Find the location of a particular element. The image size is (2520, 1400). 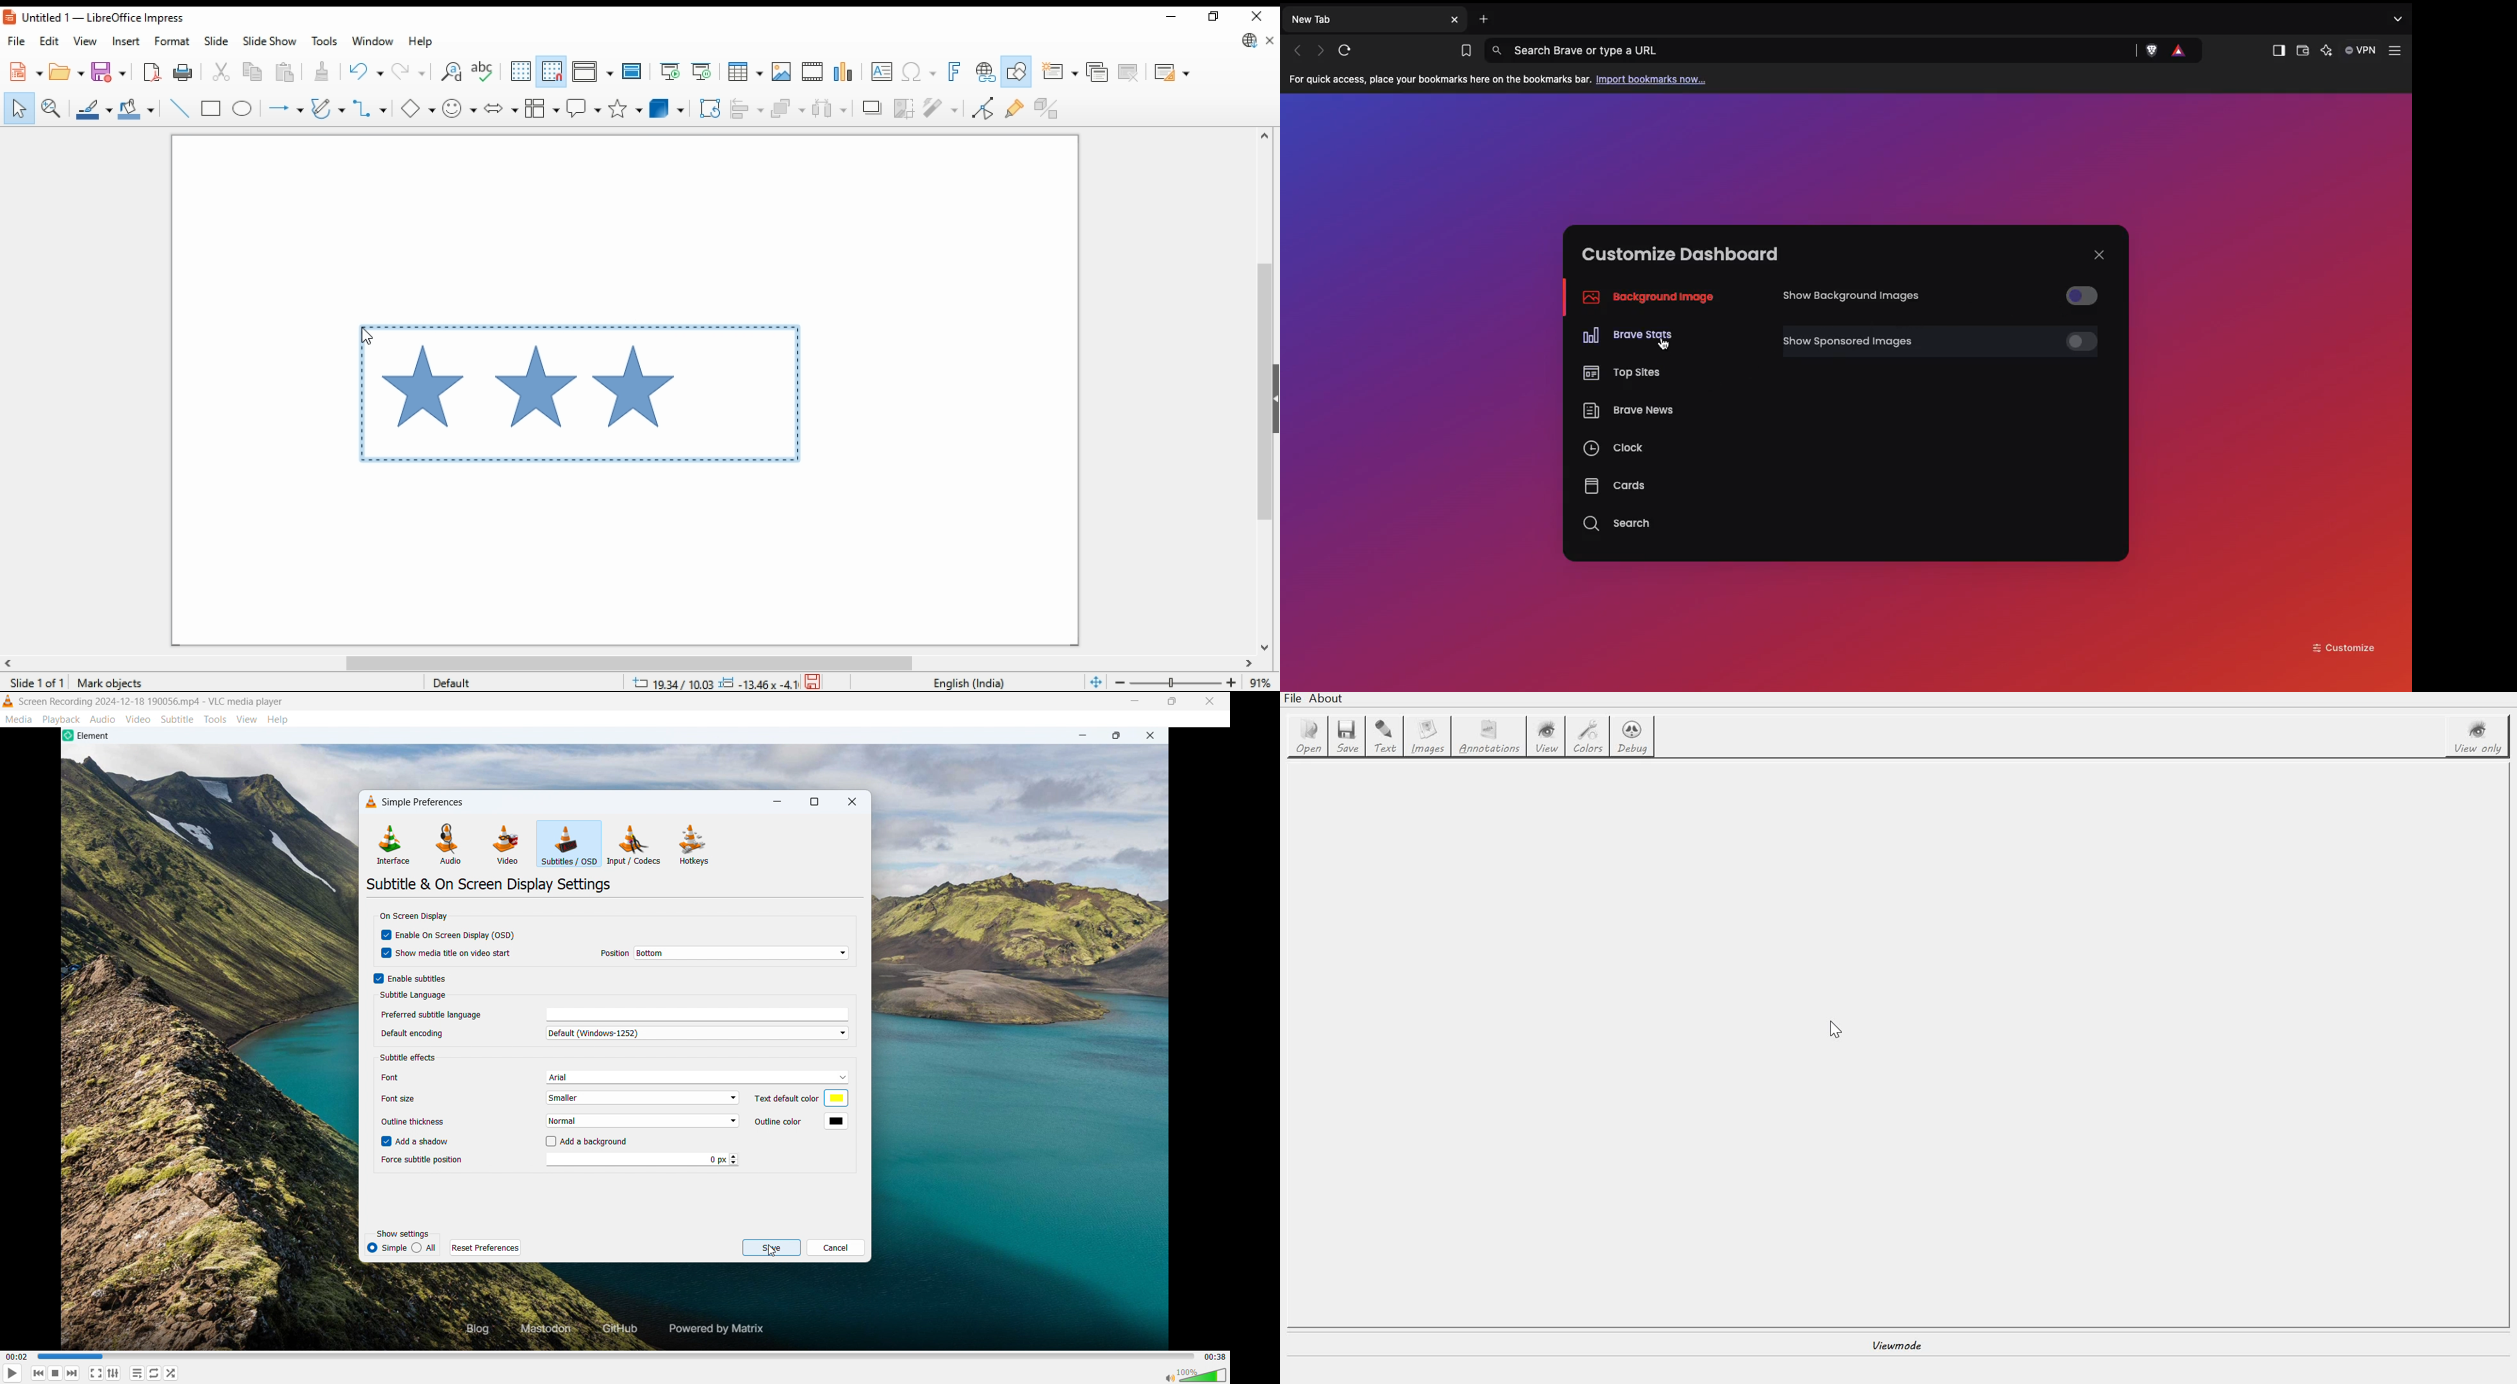

Forward or next media  is located at coordinates (56, 1373).